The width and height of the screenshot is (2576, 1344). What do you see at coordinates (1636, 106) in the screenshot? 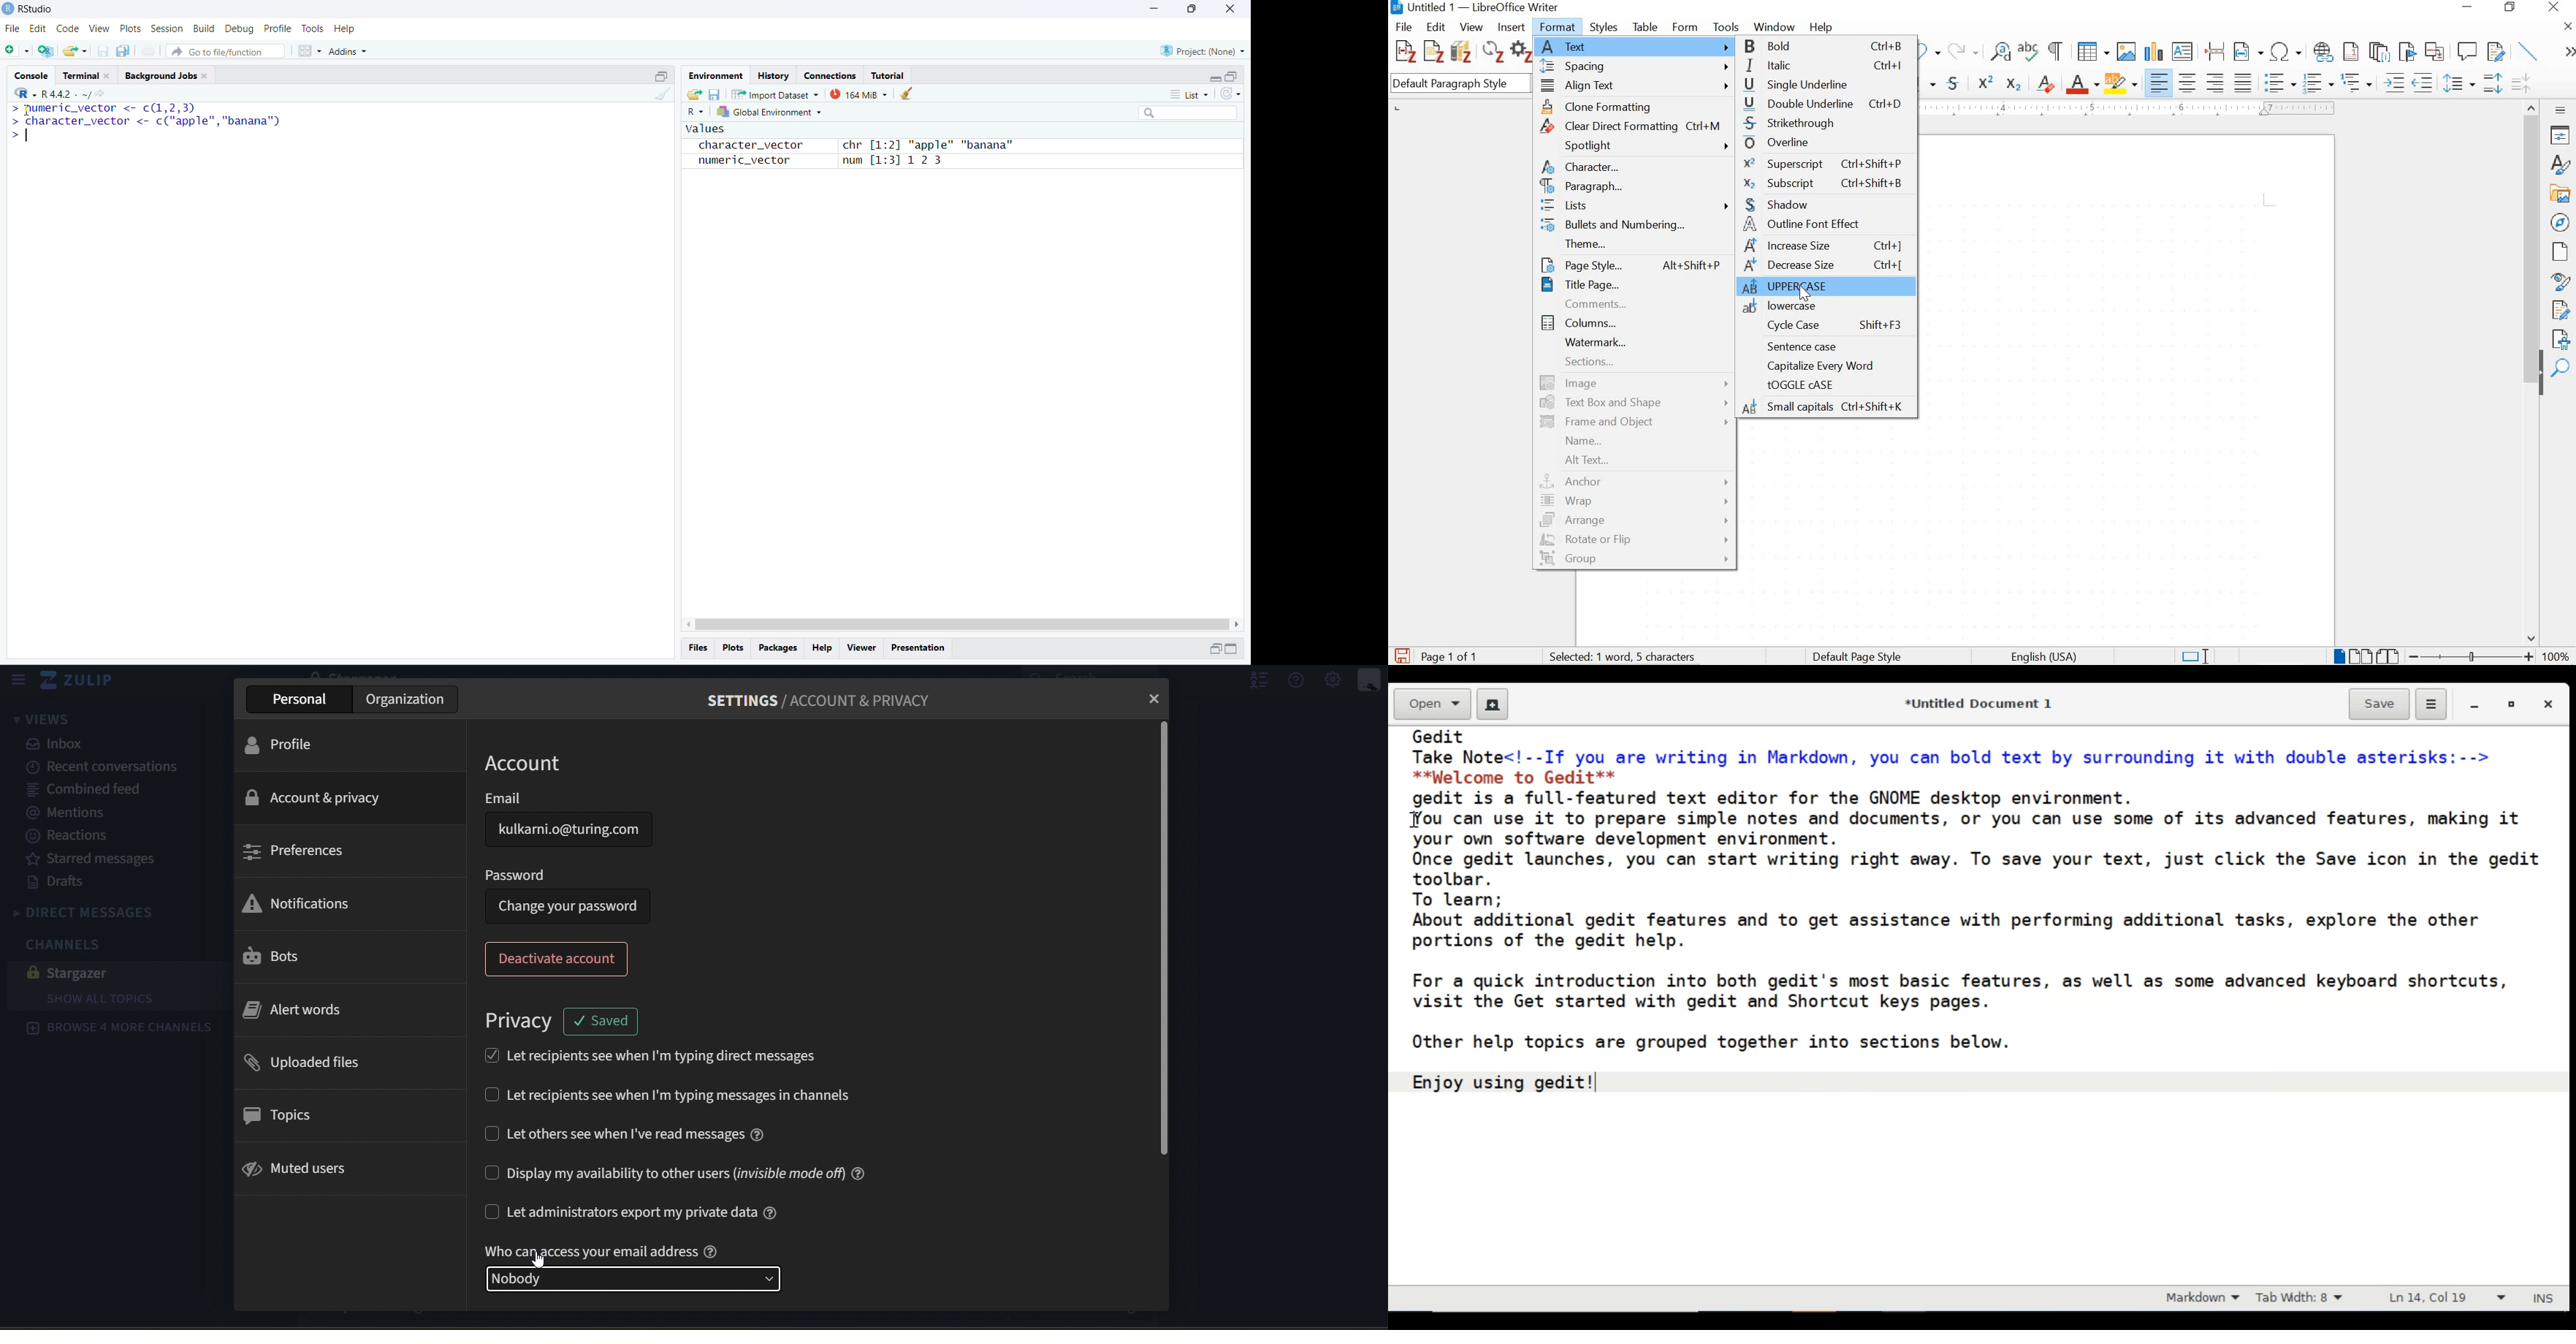
I see `clone formatting` at bounding box center [1636, 106].